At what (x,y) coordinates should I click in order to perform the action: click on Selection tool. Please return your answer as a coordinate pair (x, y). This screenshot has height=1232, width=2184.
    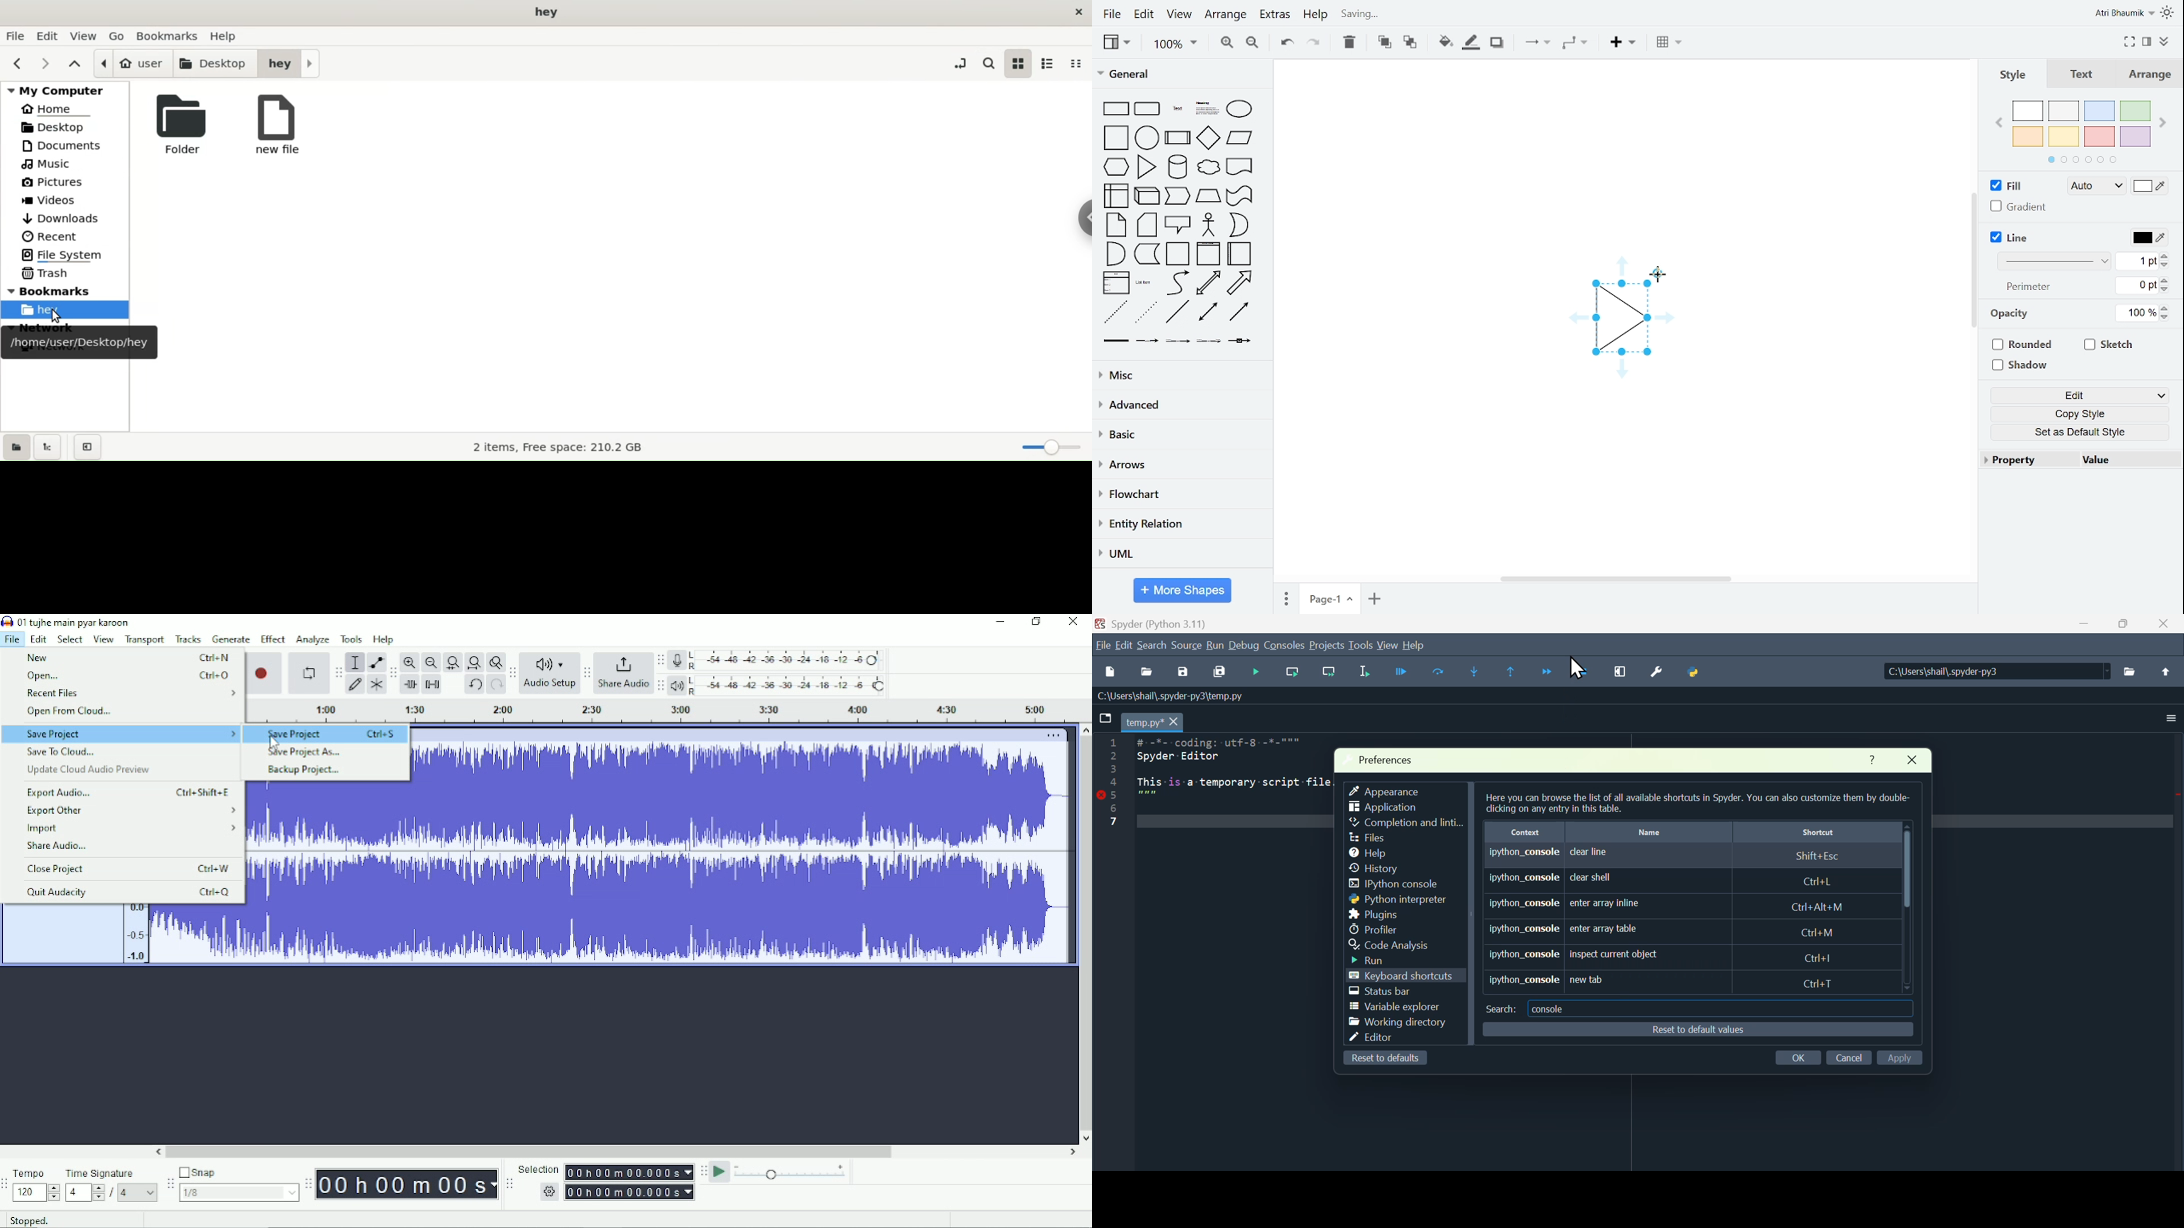
    Looking at the image, I should click on (355, 663).